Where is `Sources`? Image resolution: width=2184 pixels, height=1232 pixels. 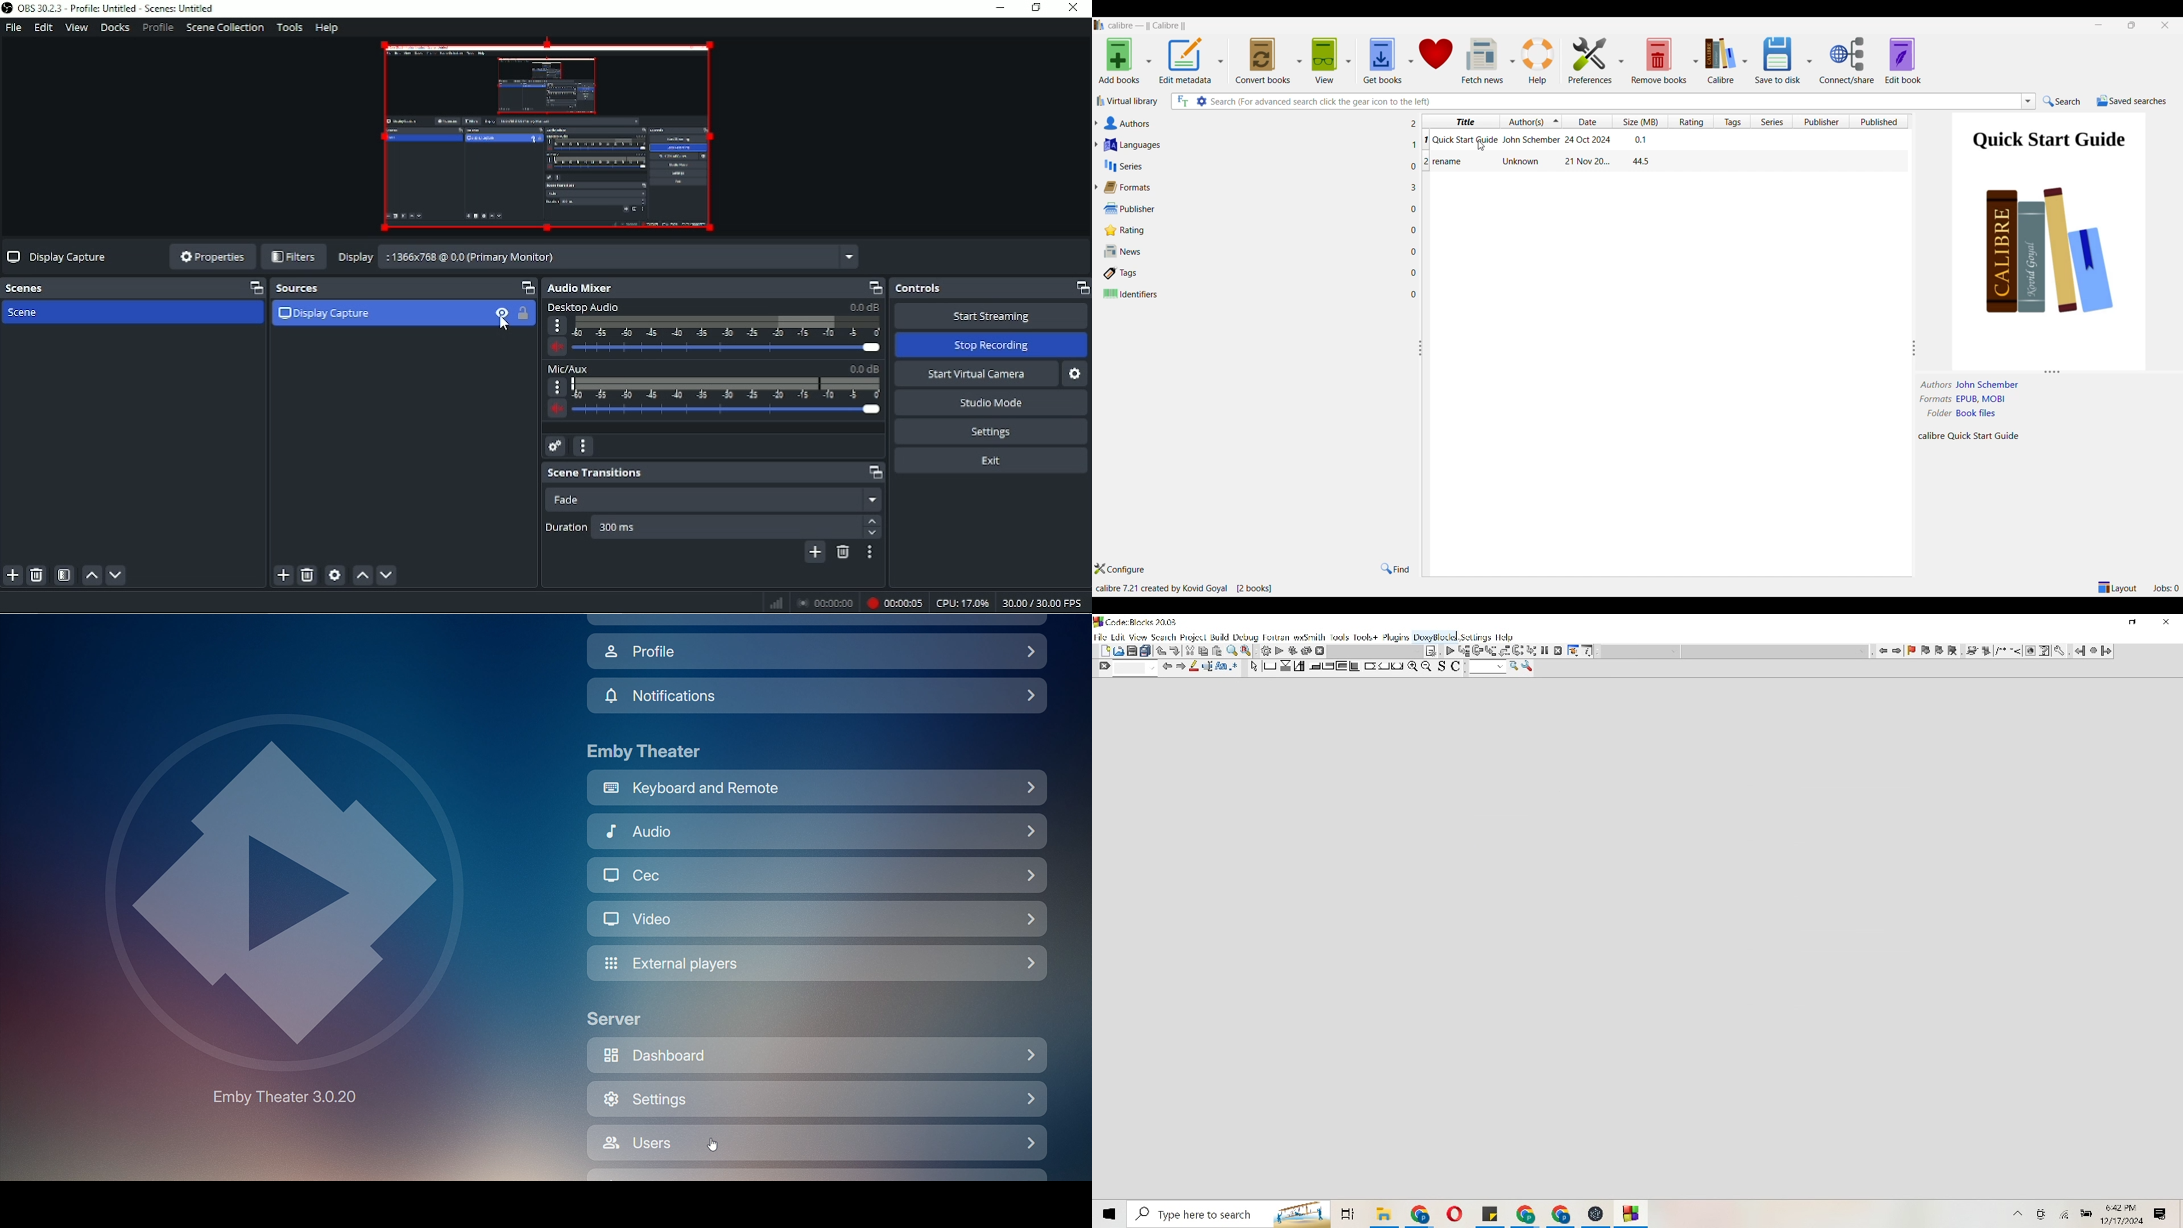 Sources is located at coordinates (406, 288).